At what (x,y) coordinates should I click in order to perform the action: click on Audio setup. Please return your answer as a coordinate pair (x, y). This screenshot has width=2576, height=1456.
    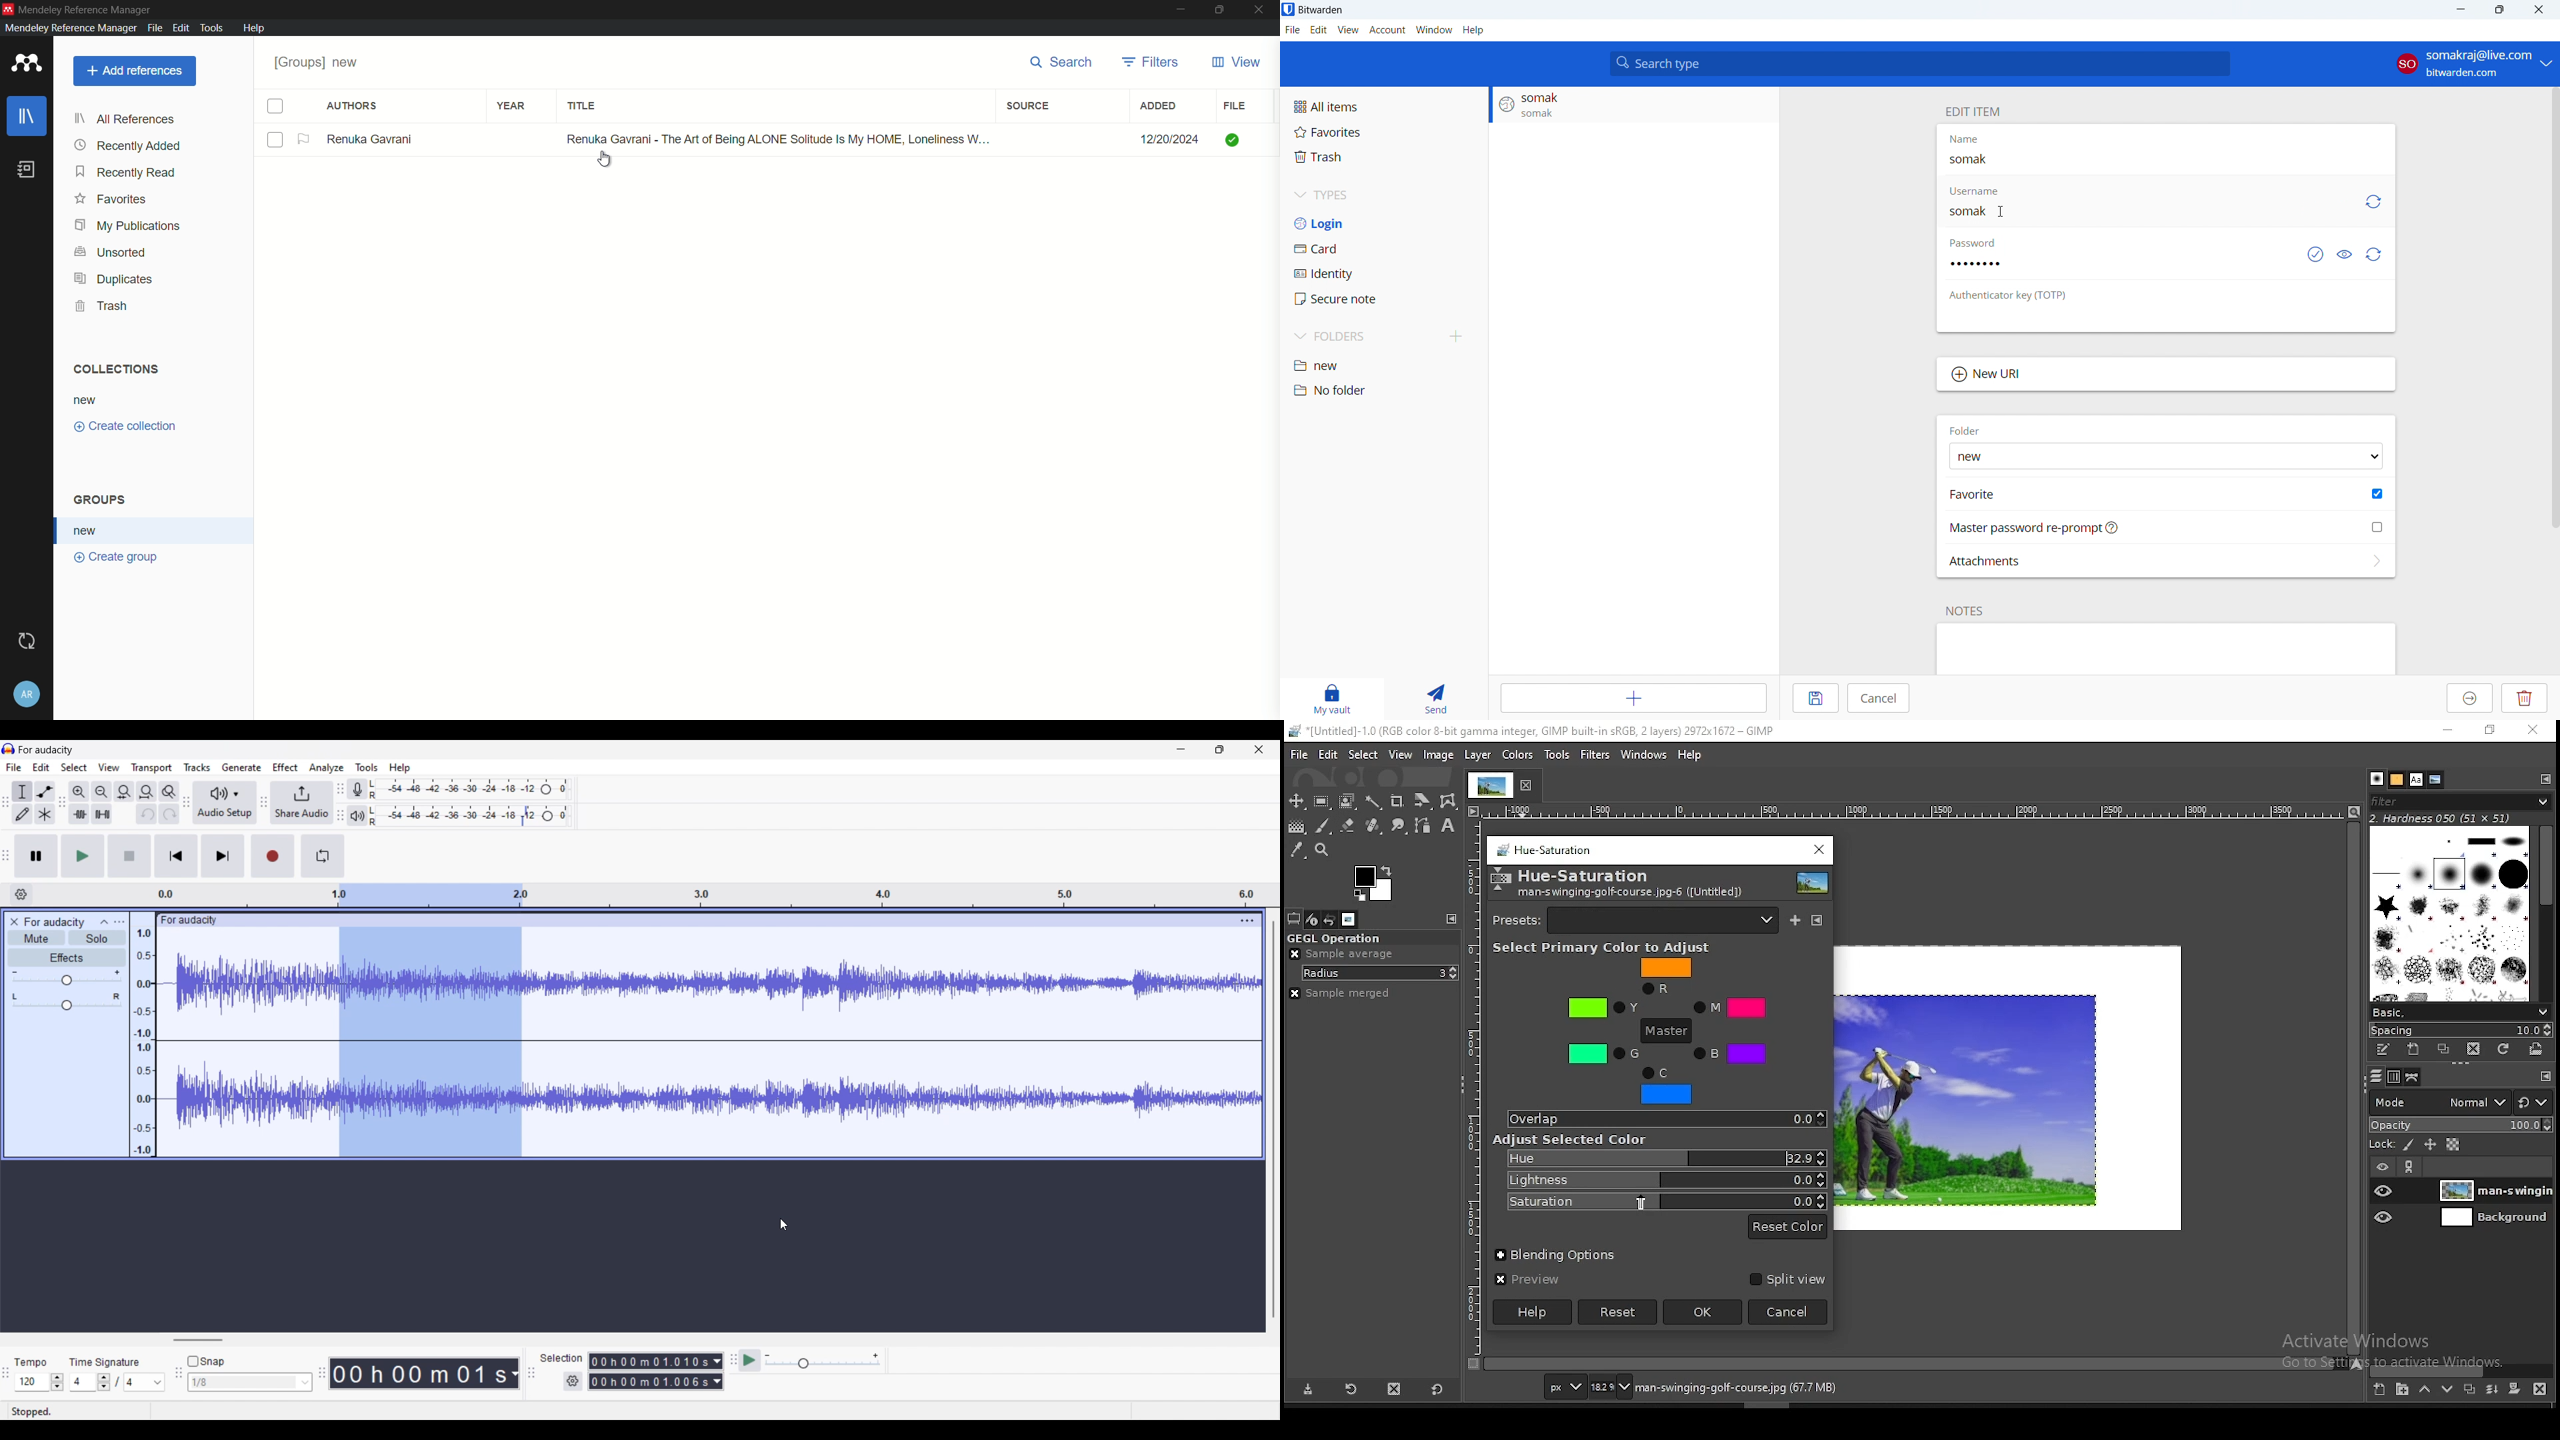
    Looking at the image, I should click on (225, 802).